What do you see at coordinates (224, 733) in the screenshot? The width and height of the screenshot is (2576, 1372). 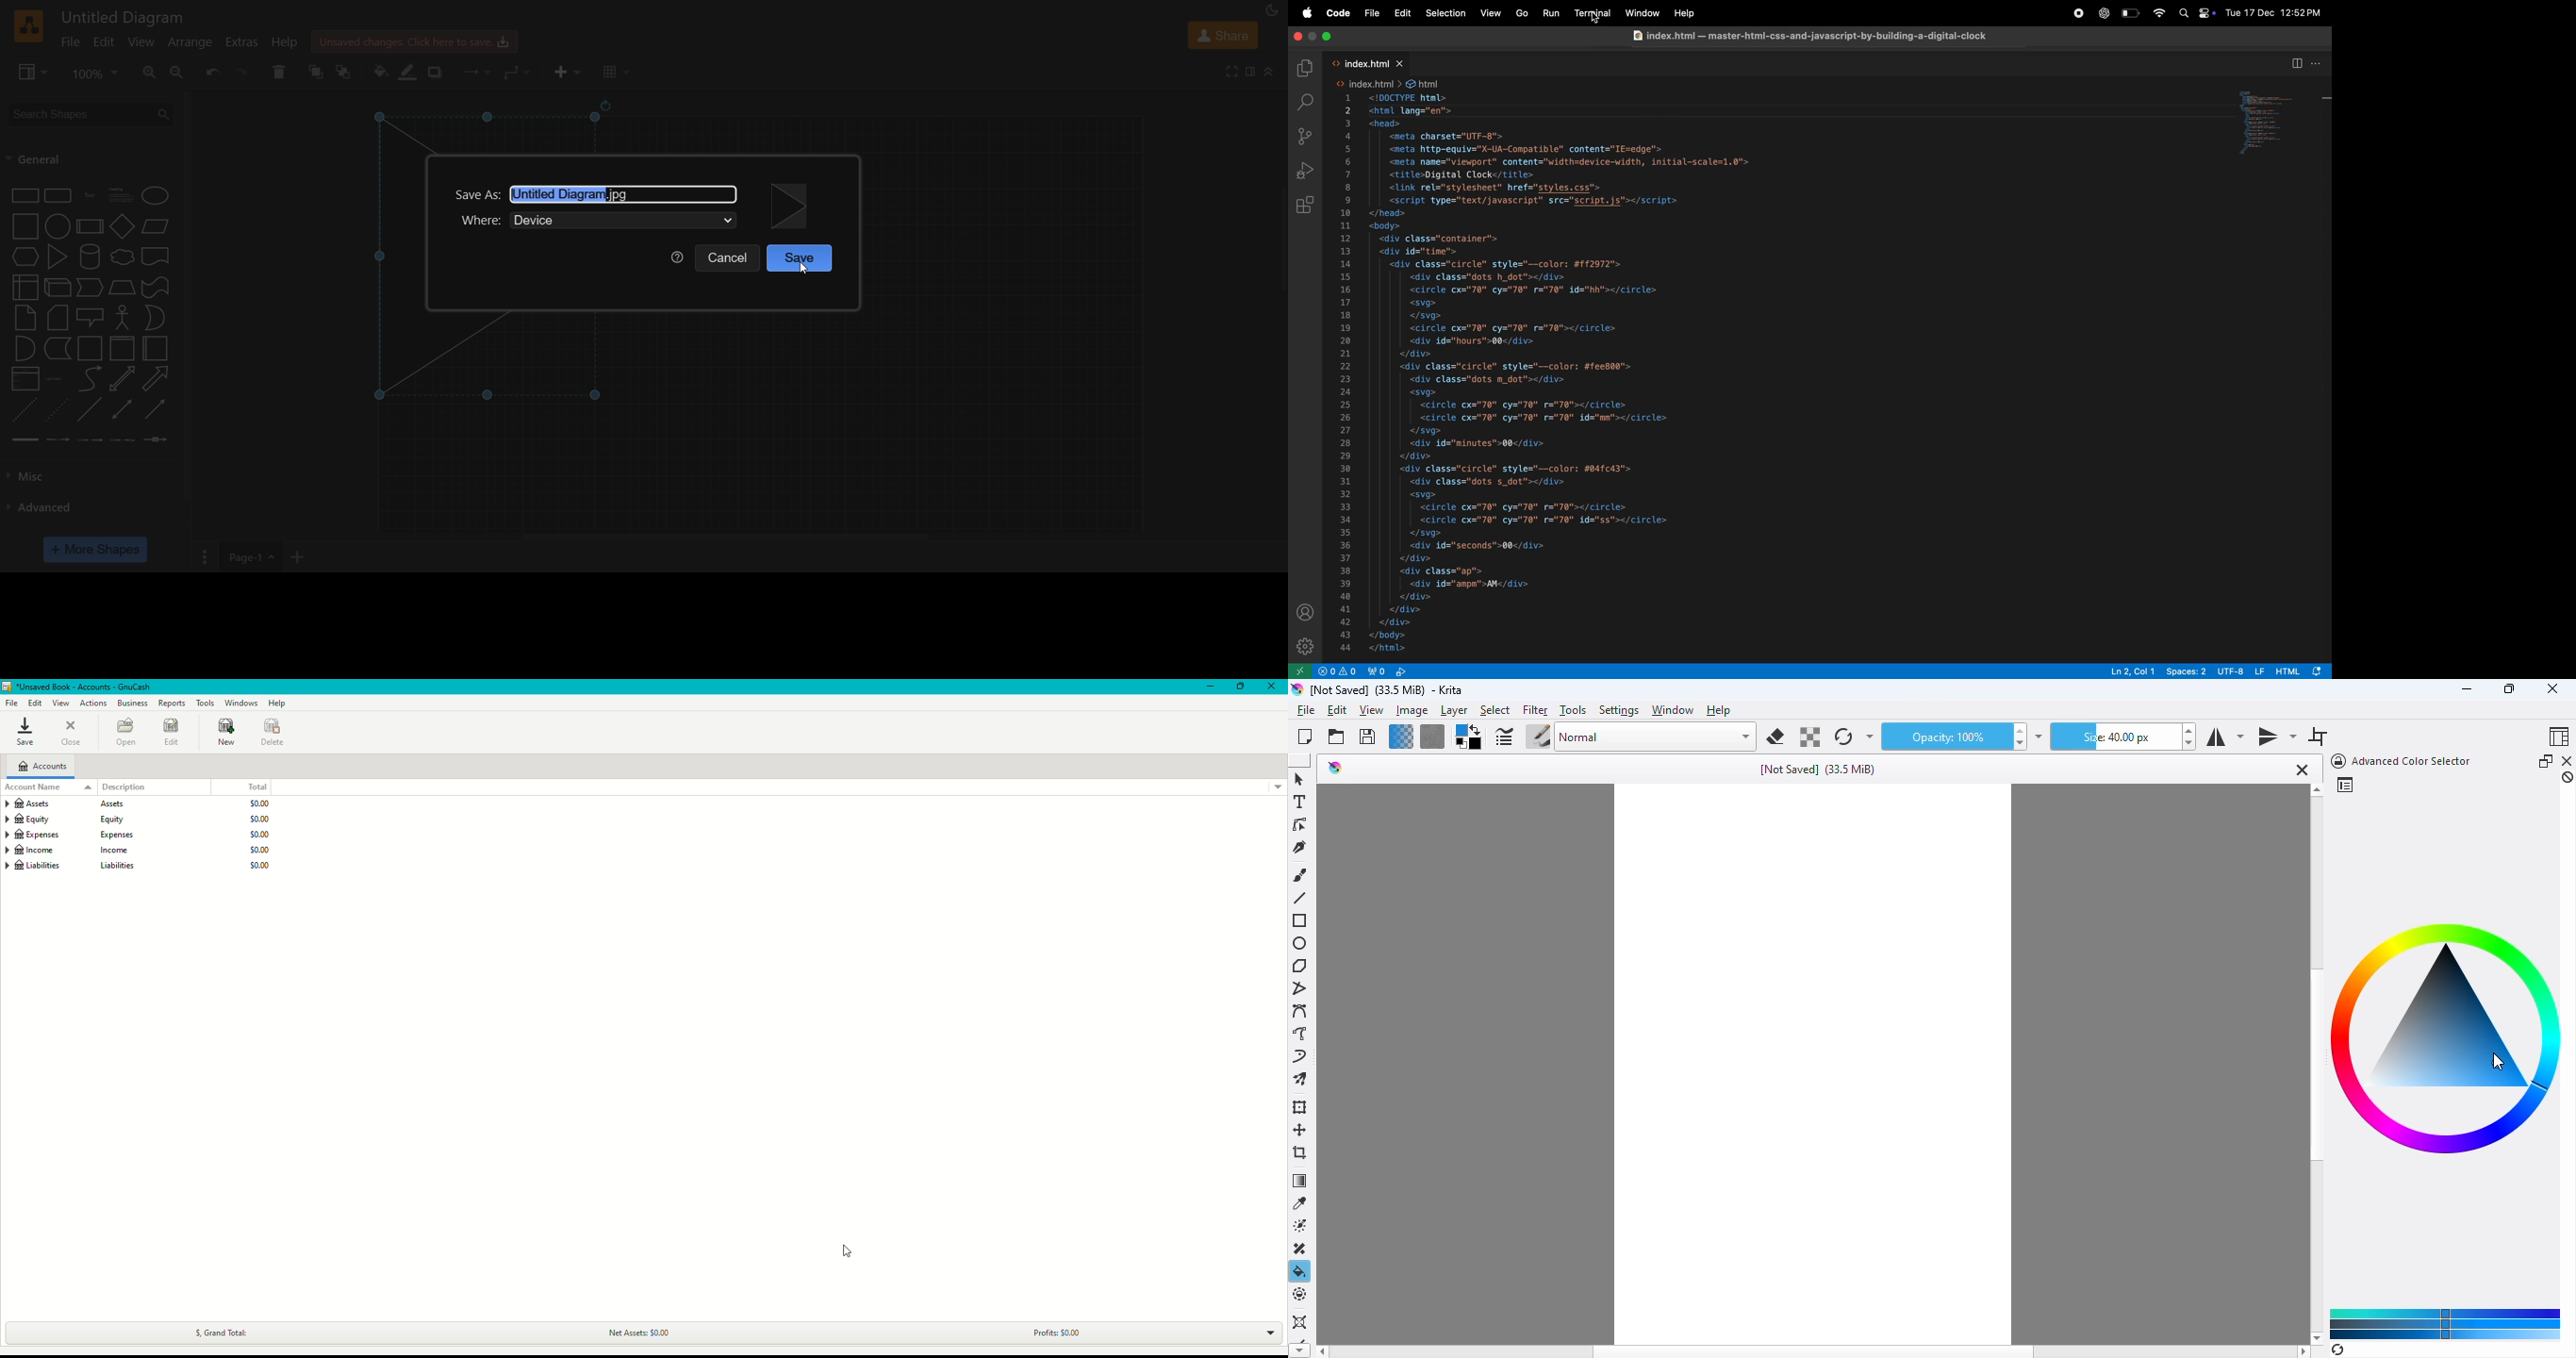 I see `New` at bounding box center [224, 733].